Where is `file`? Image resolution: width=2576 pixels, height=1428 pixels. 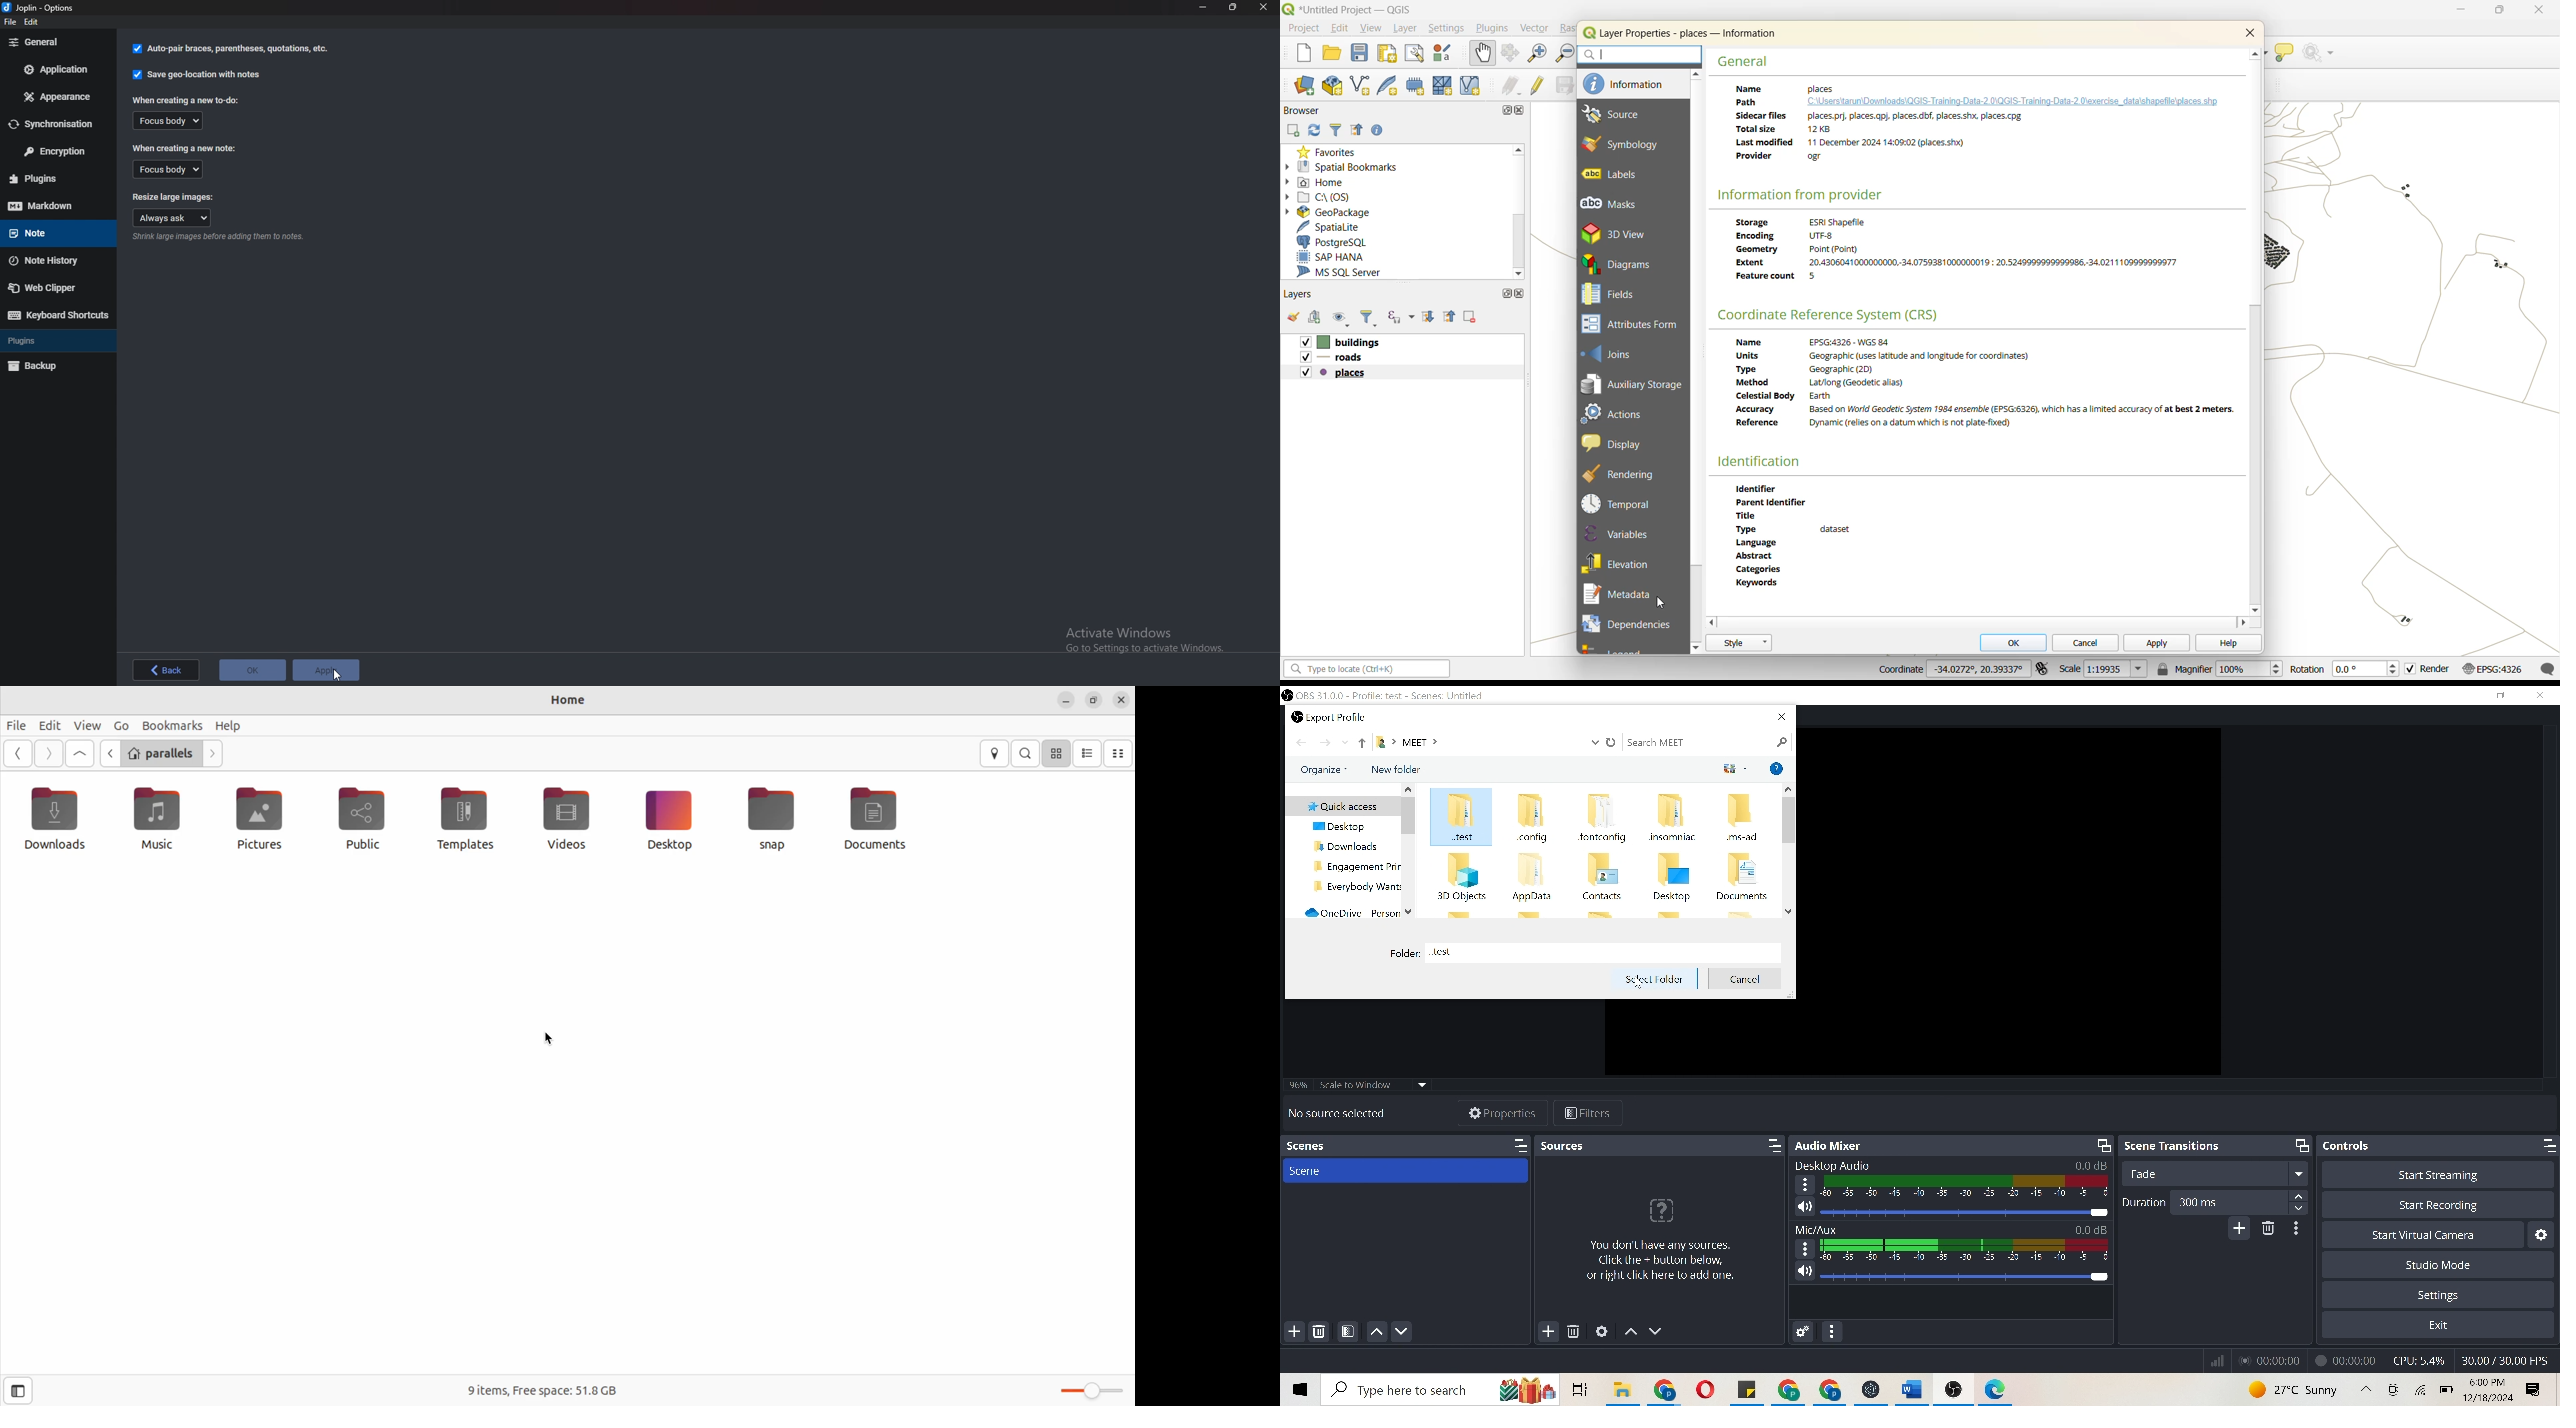 file is located at coordinates (9, 23).